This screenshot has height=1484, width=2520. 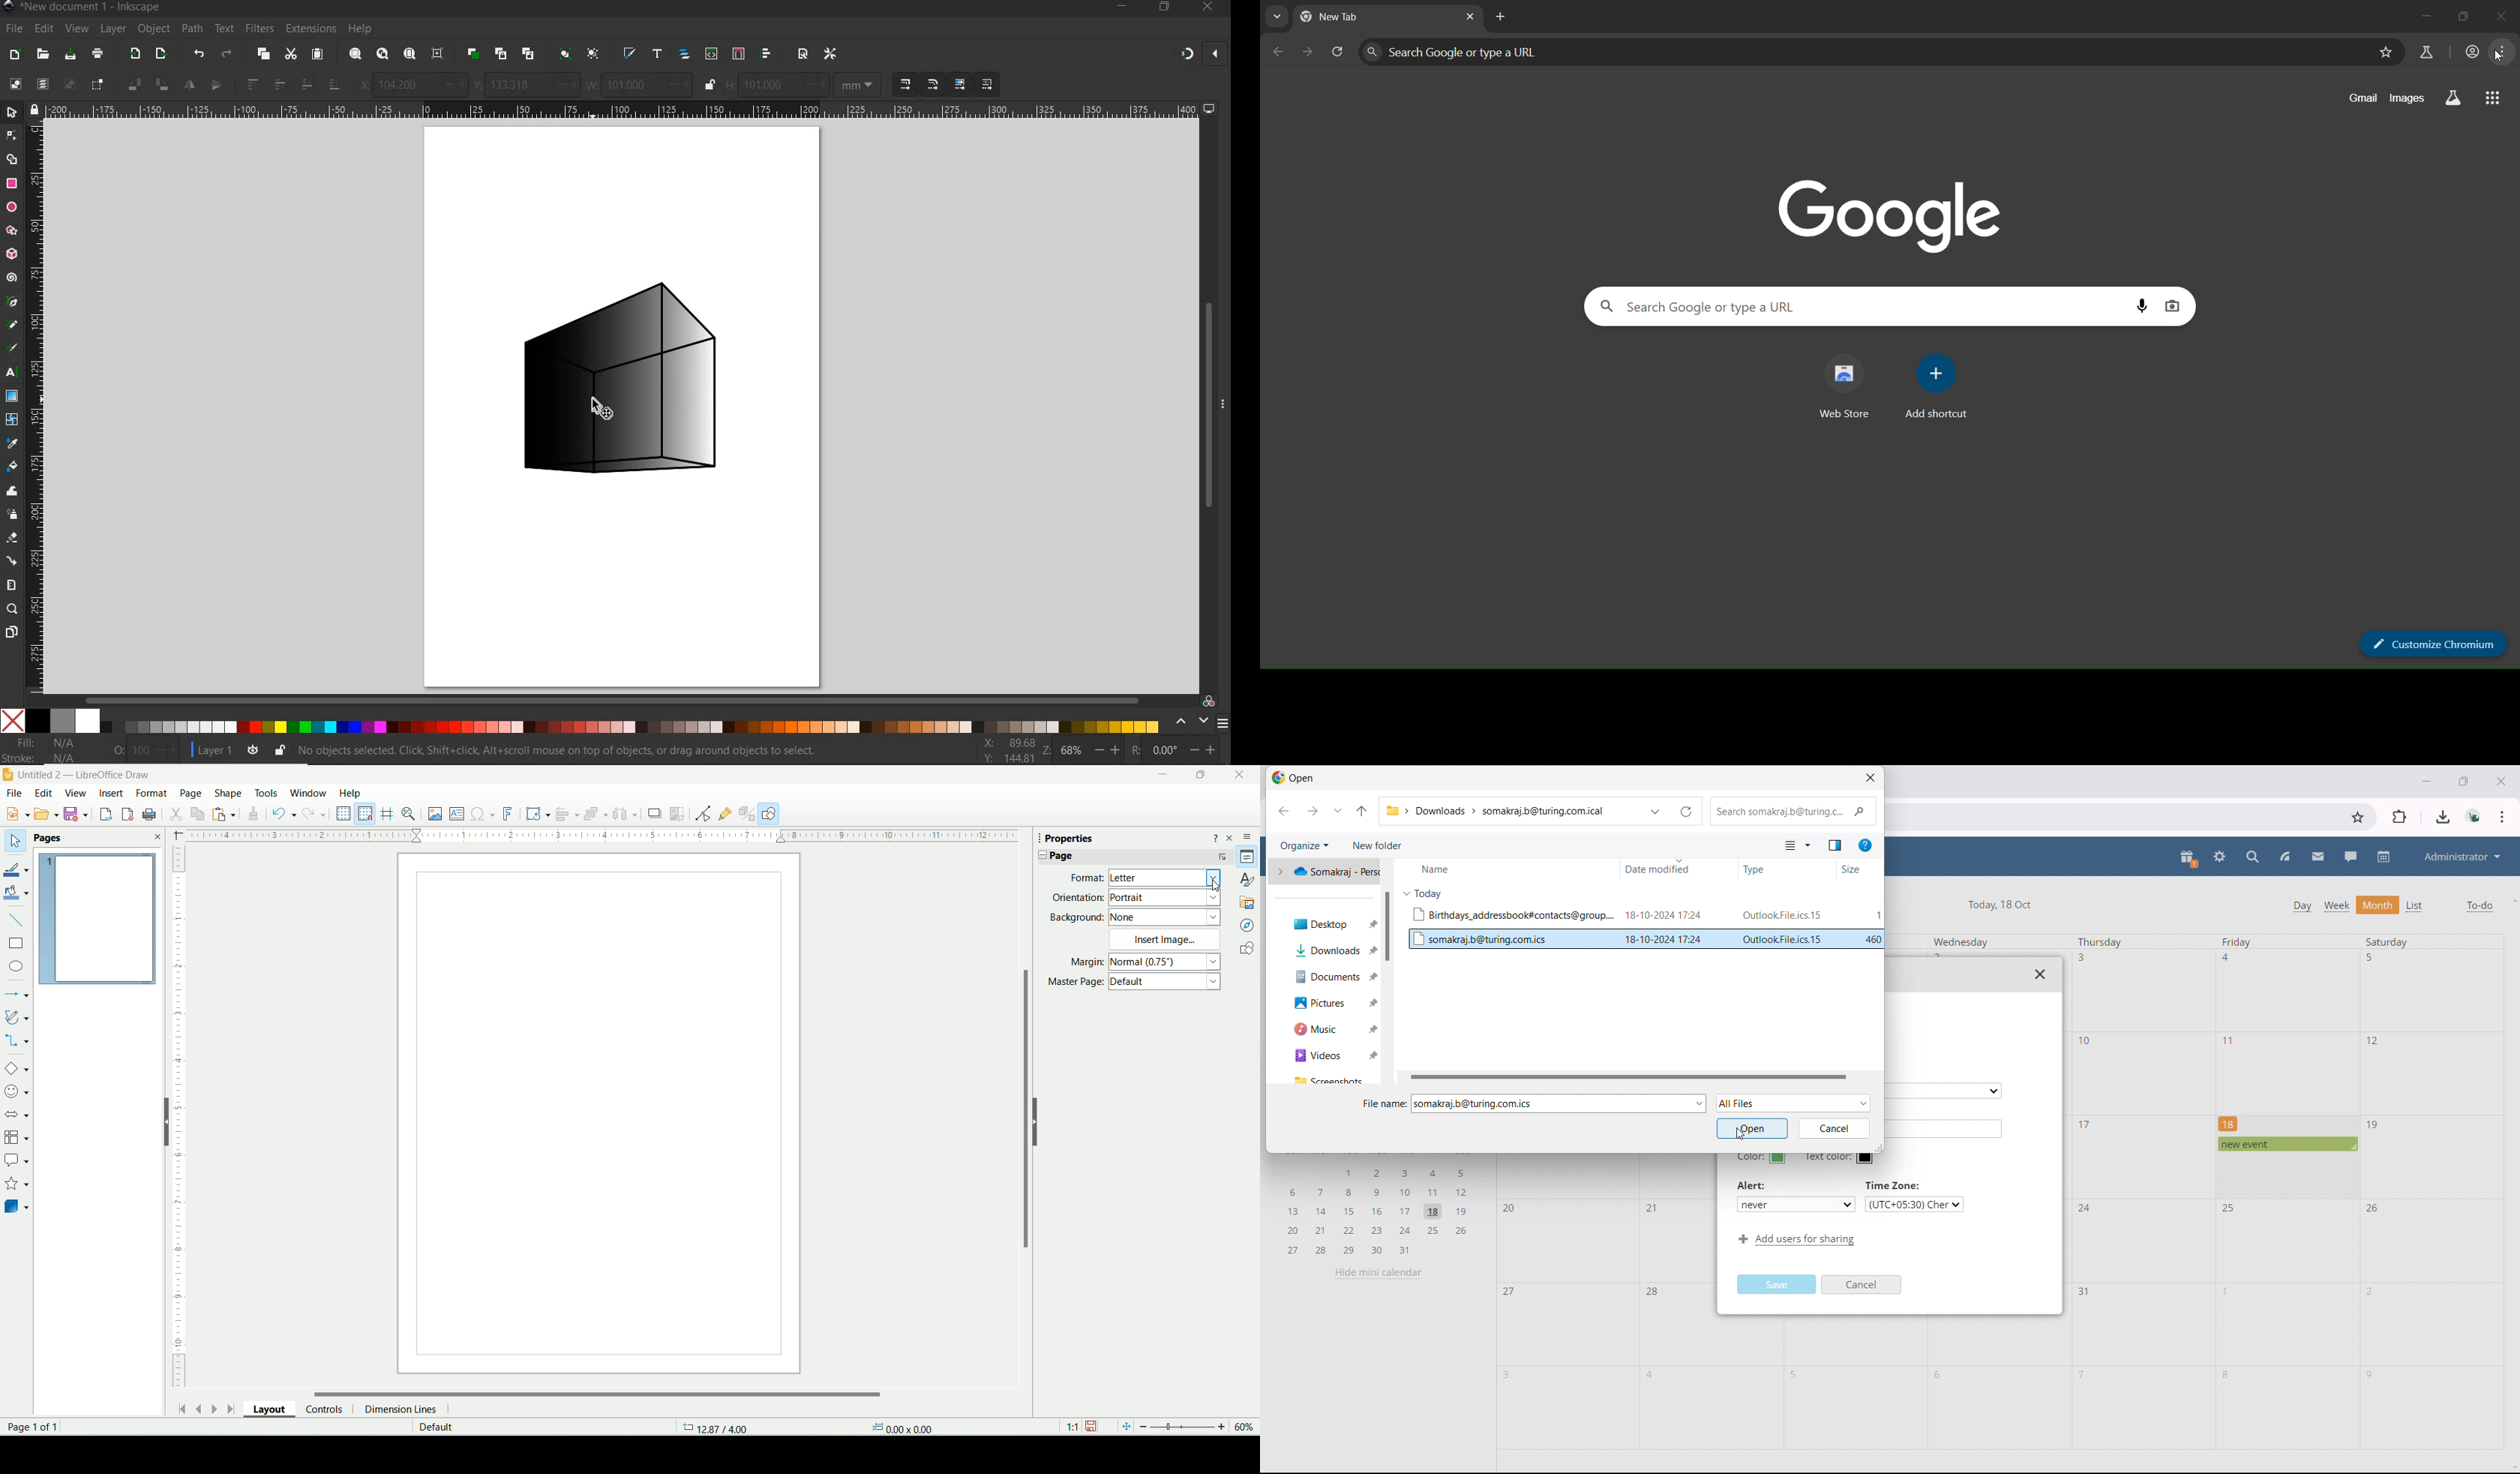 What do you see at coordinates (119, 748) in the screenshot?
I see `OPACITY` at bounding box center [119, 748].